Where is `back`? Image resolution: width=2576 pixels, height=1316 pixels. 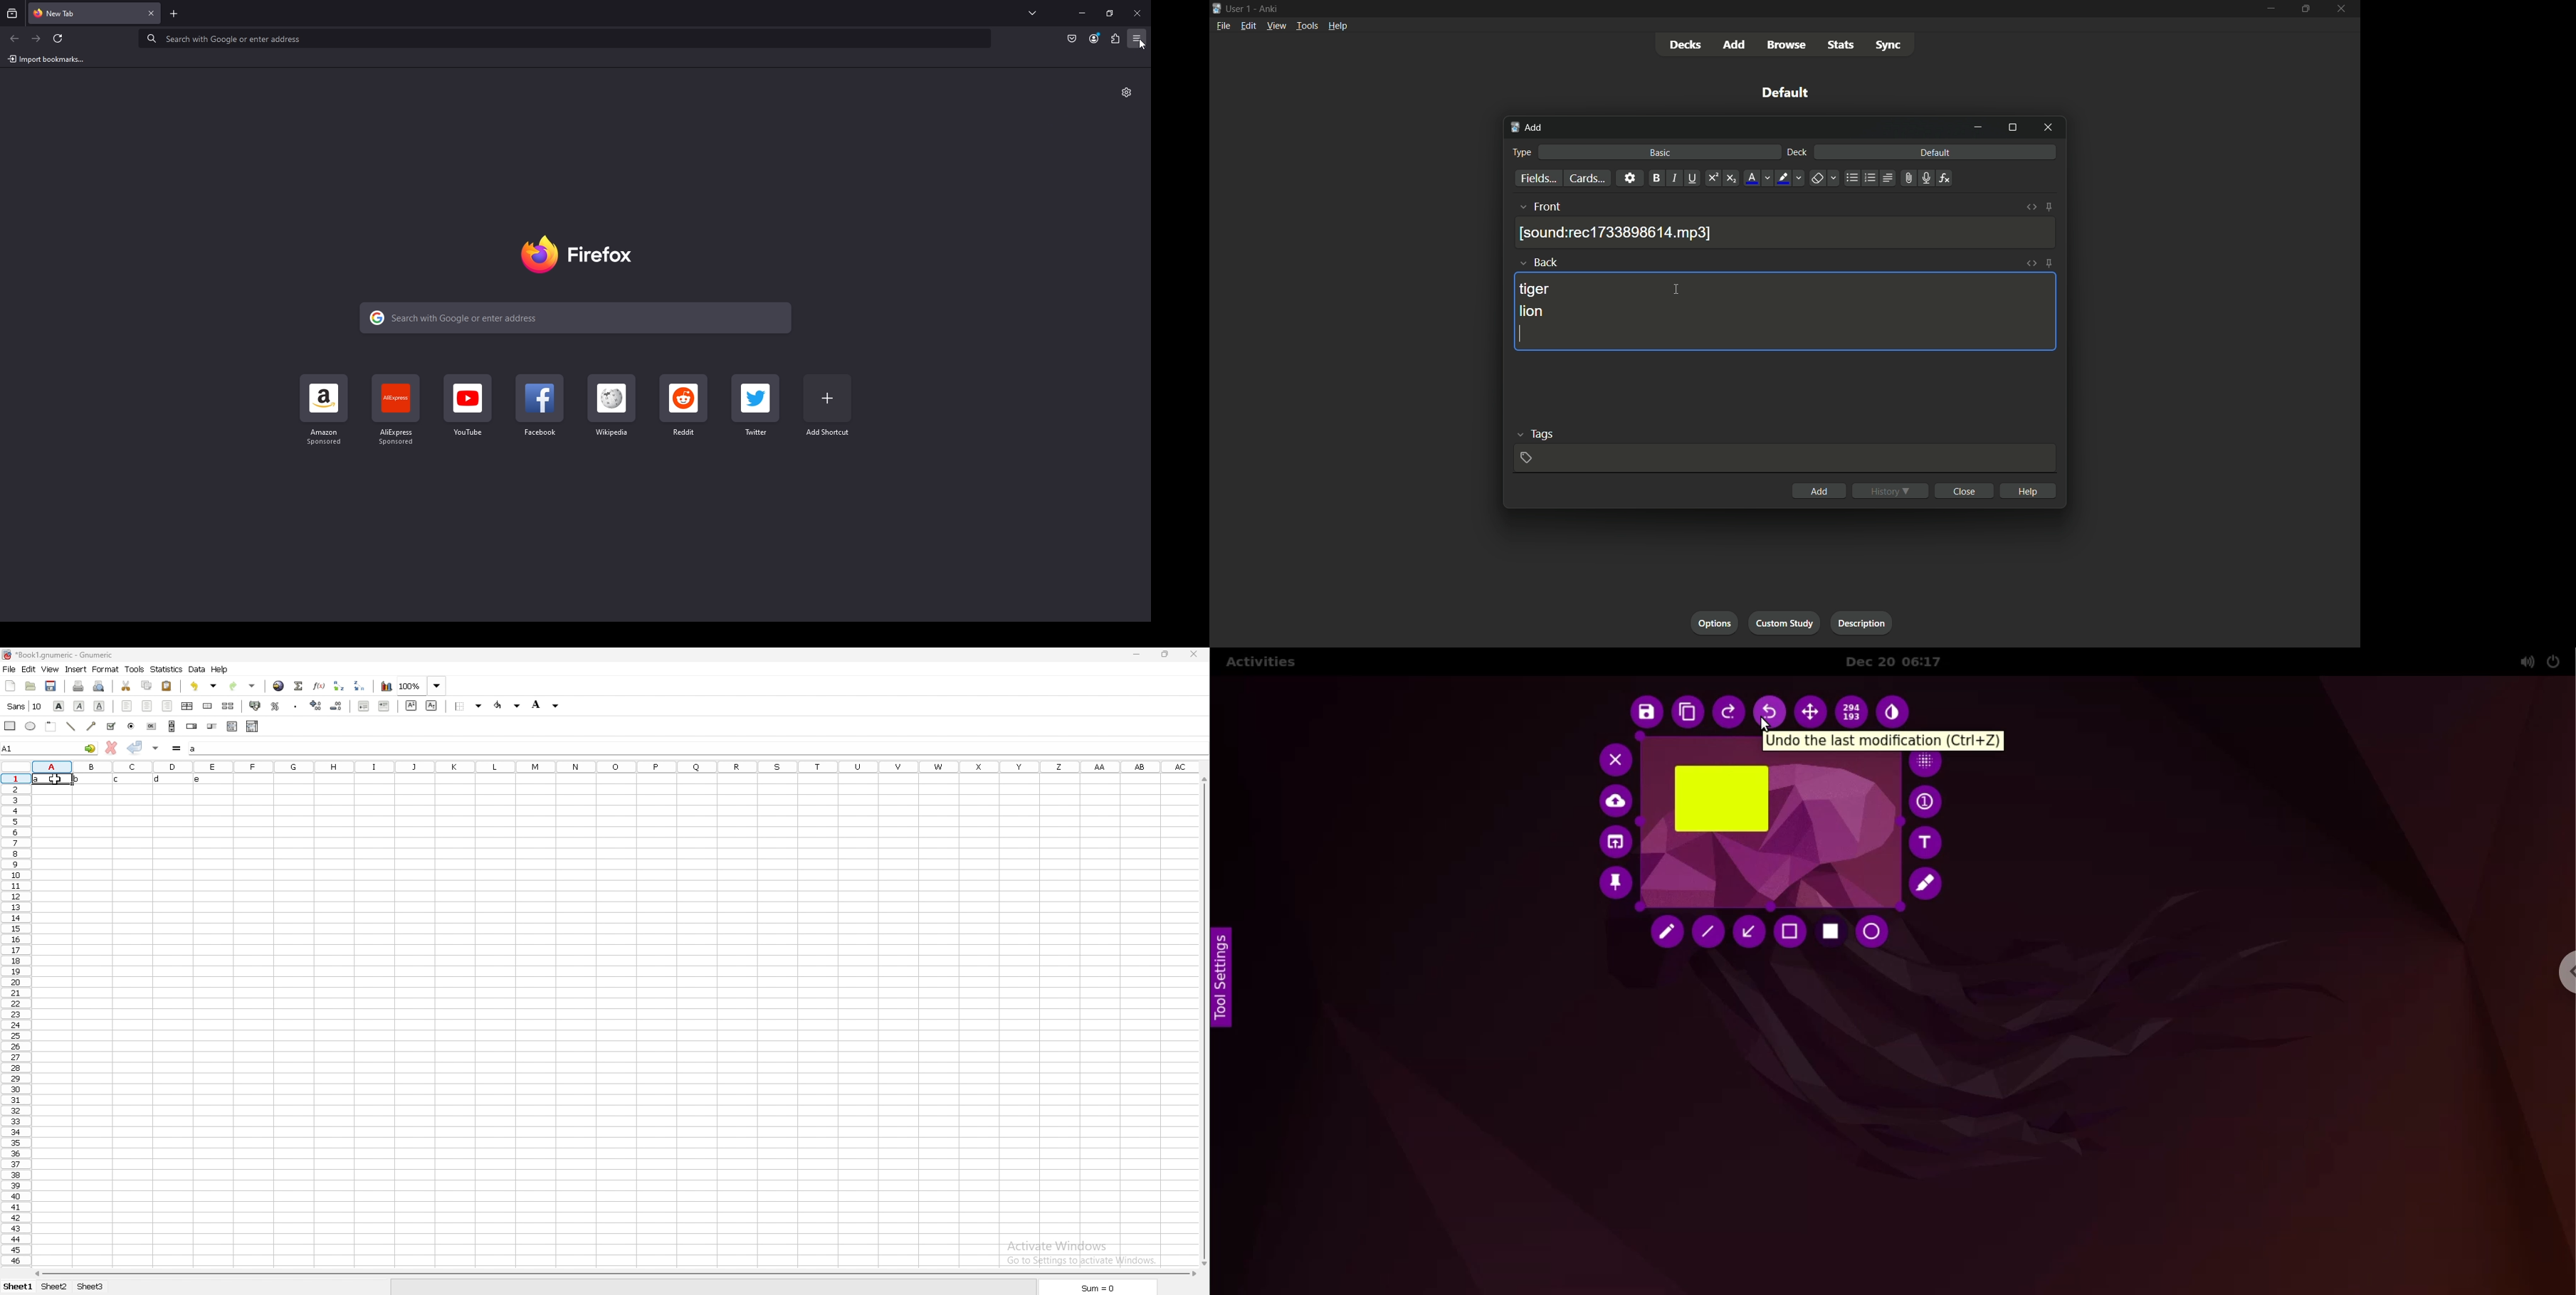
back is located at coordinates (1548, 262).